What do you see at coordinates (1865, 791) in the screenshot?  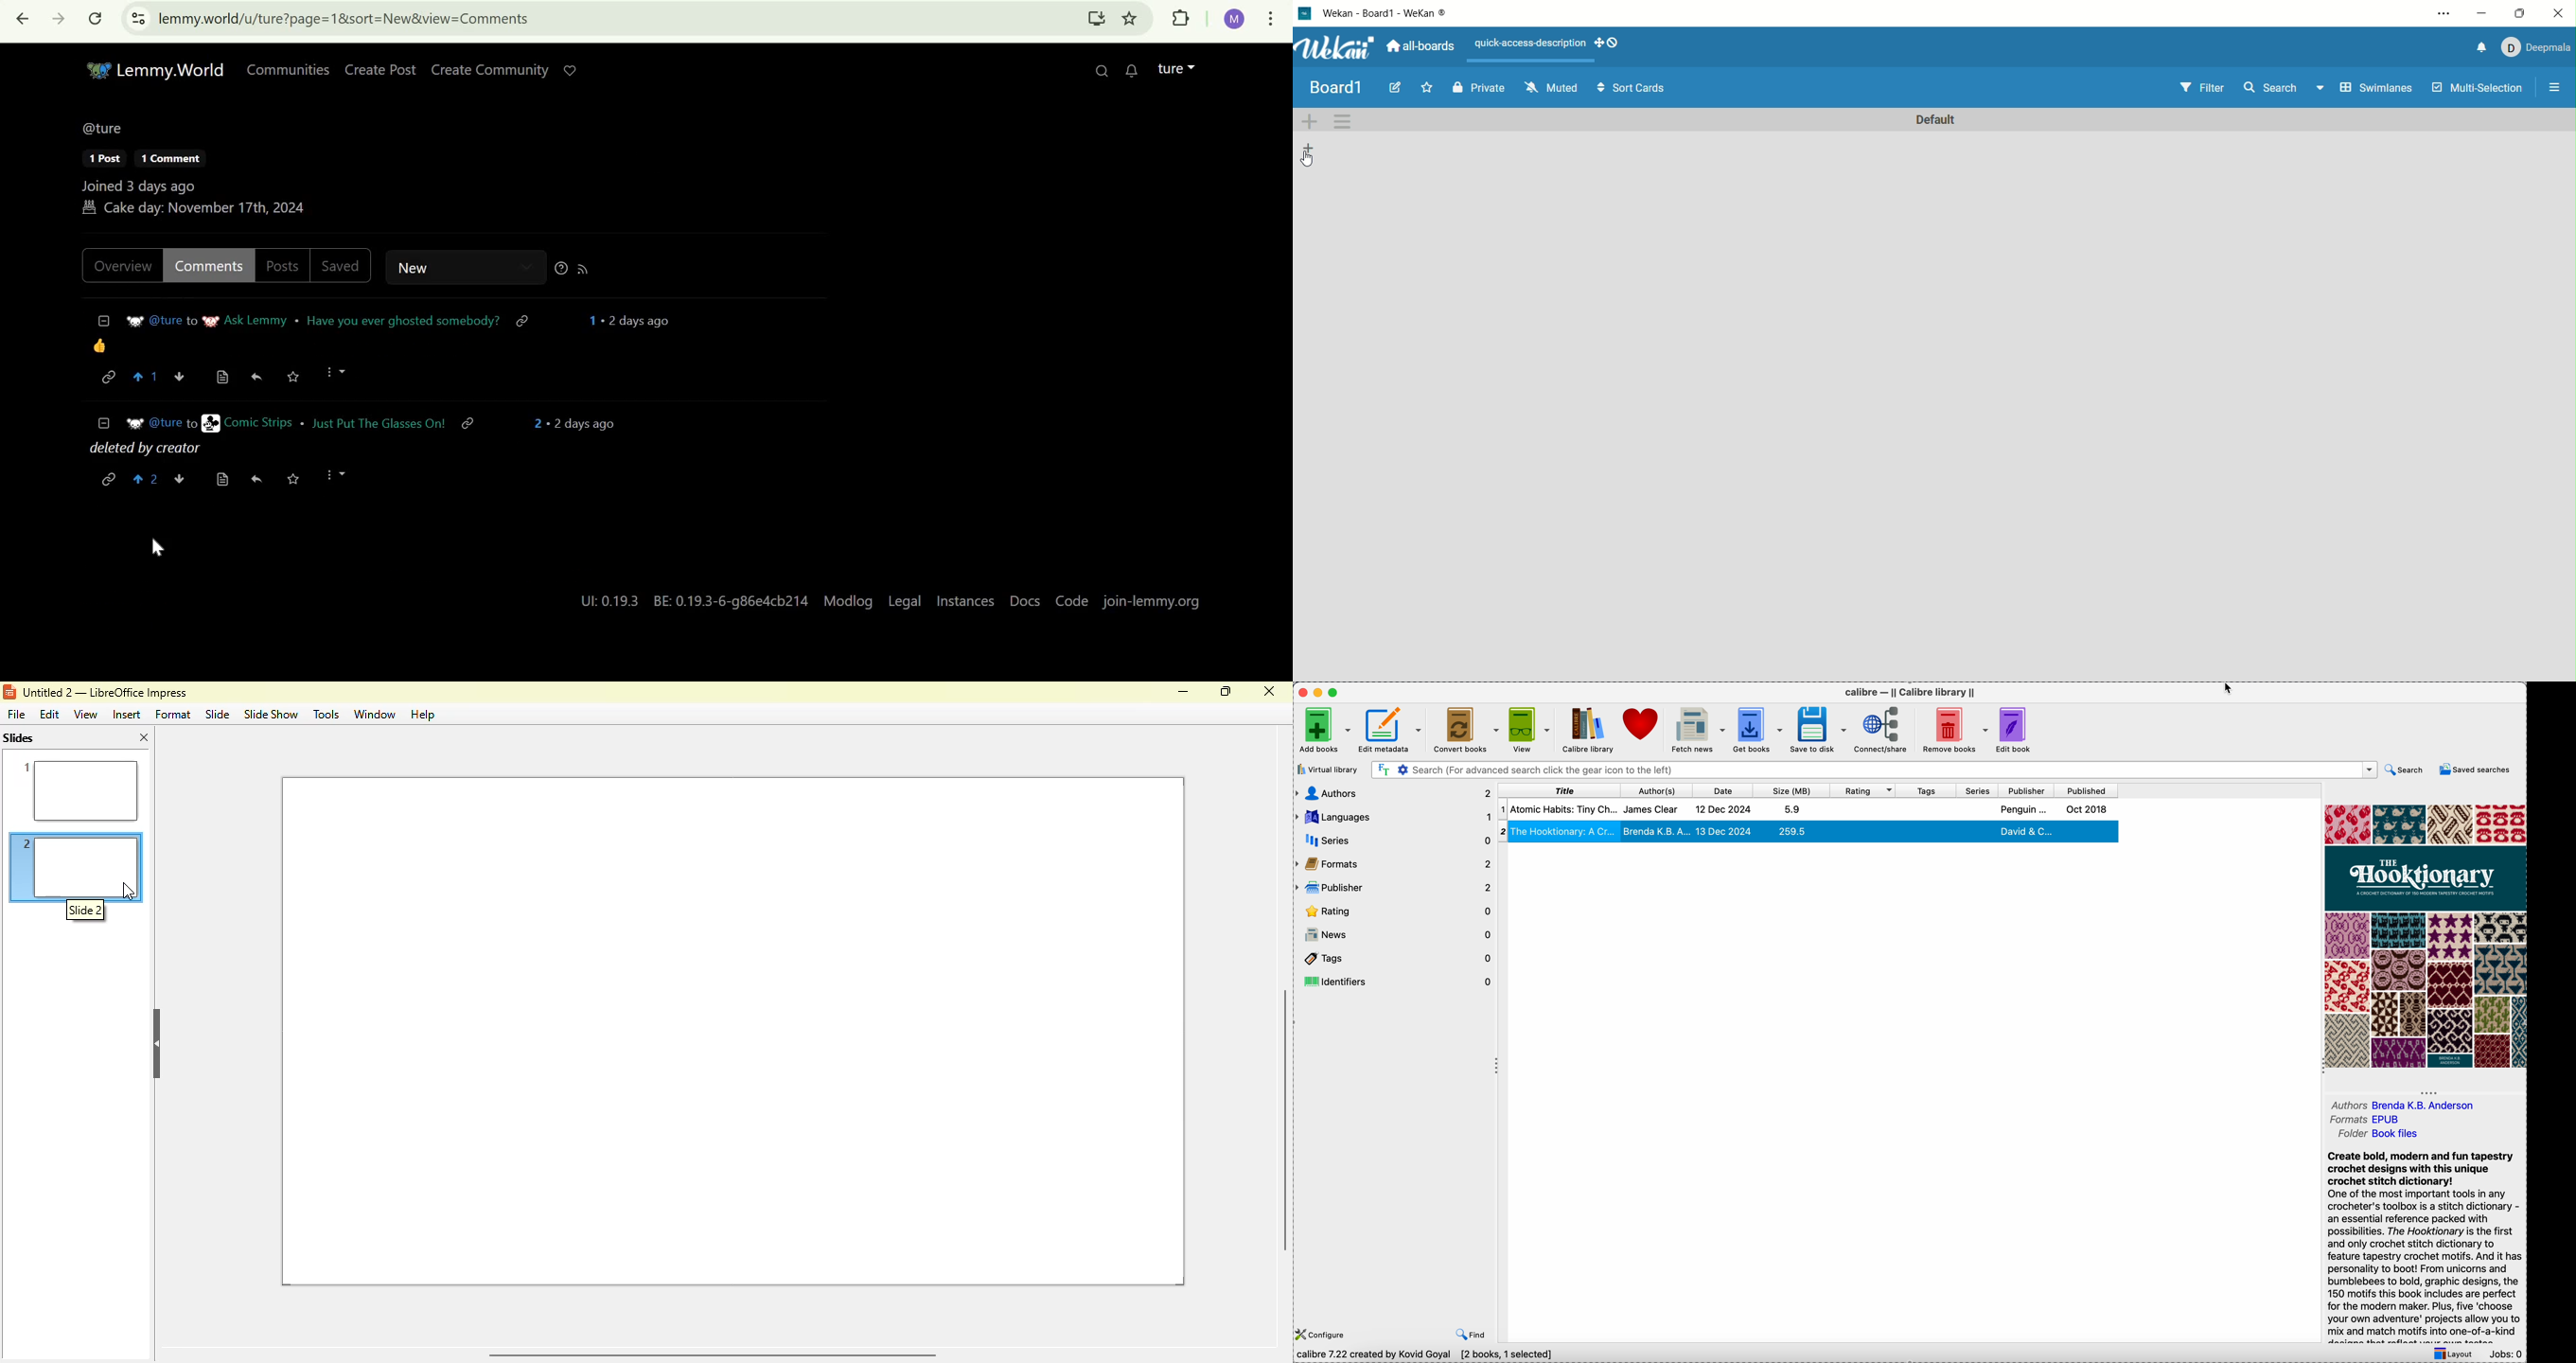 I see `rating` at bounding box center [1865, 791].